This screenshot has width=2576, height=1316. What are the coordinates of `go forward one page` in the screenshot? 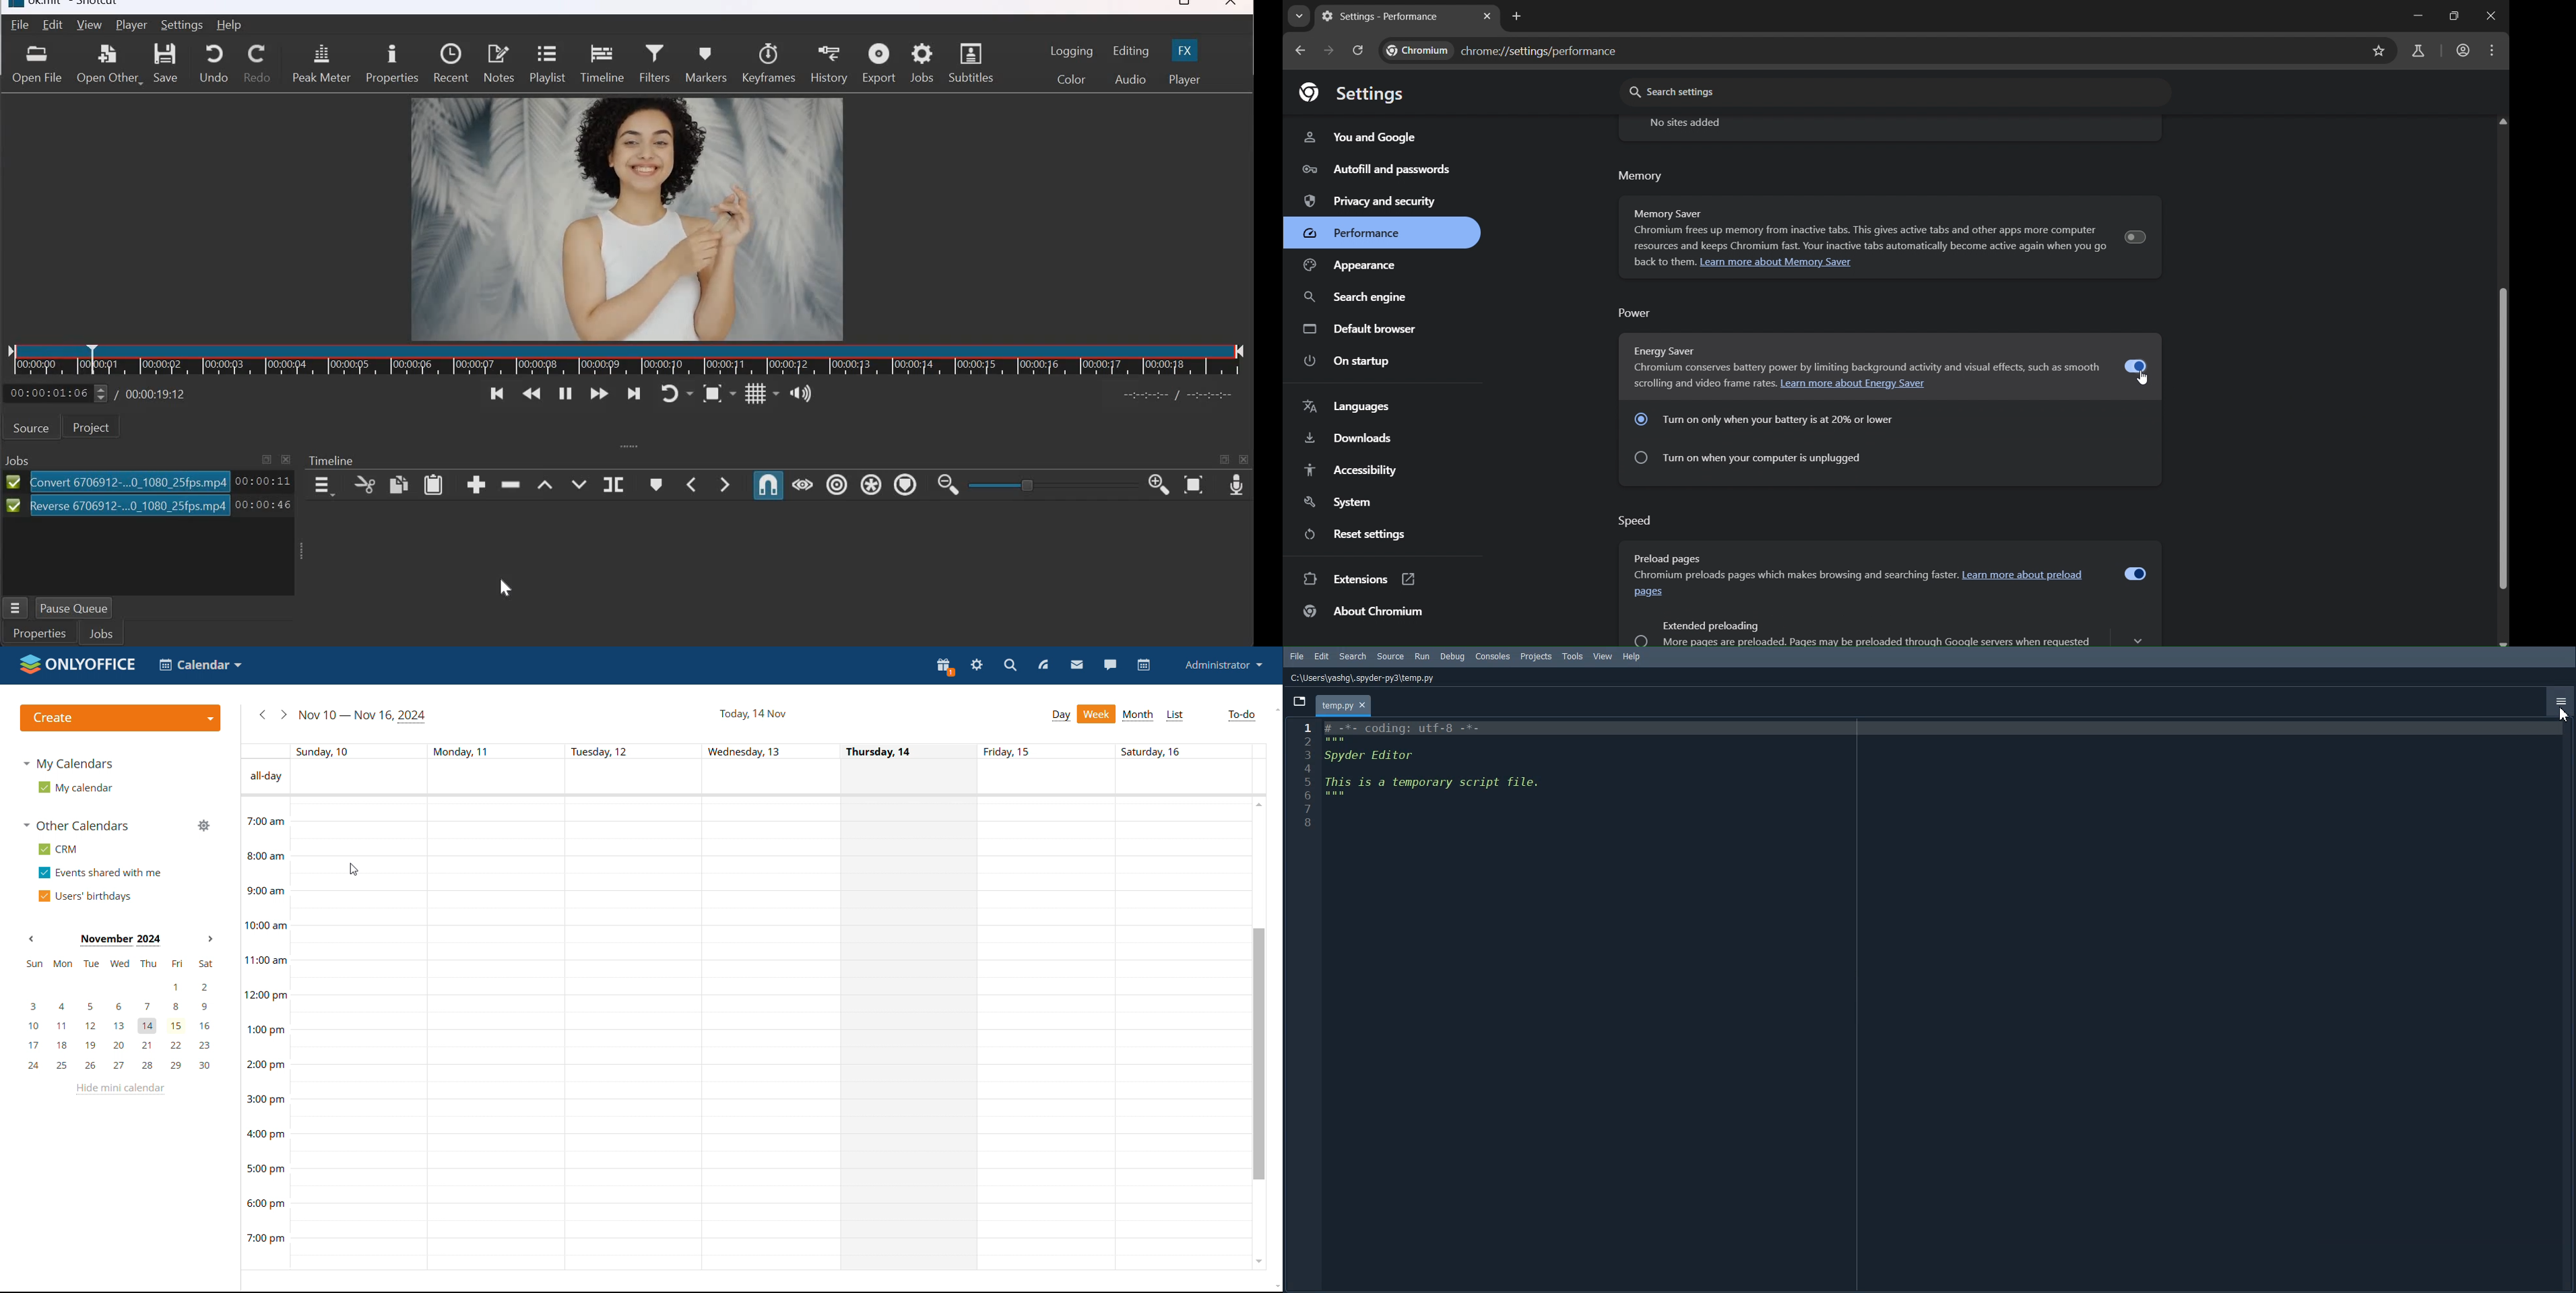 It's located at (1331, 51).